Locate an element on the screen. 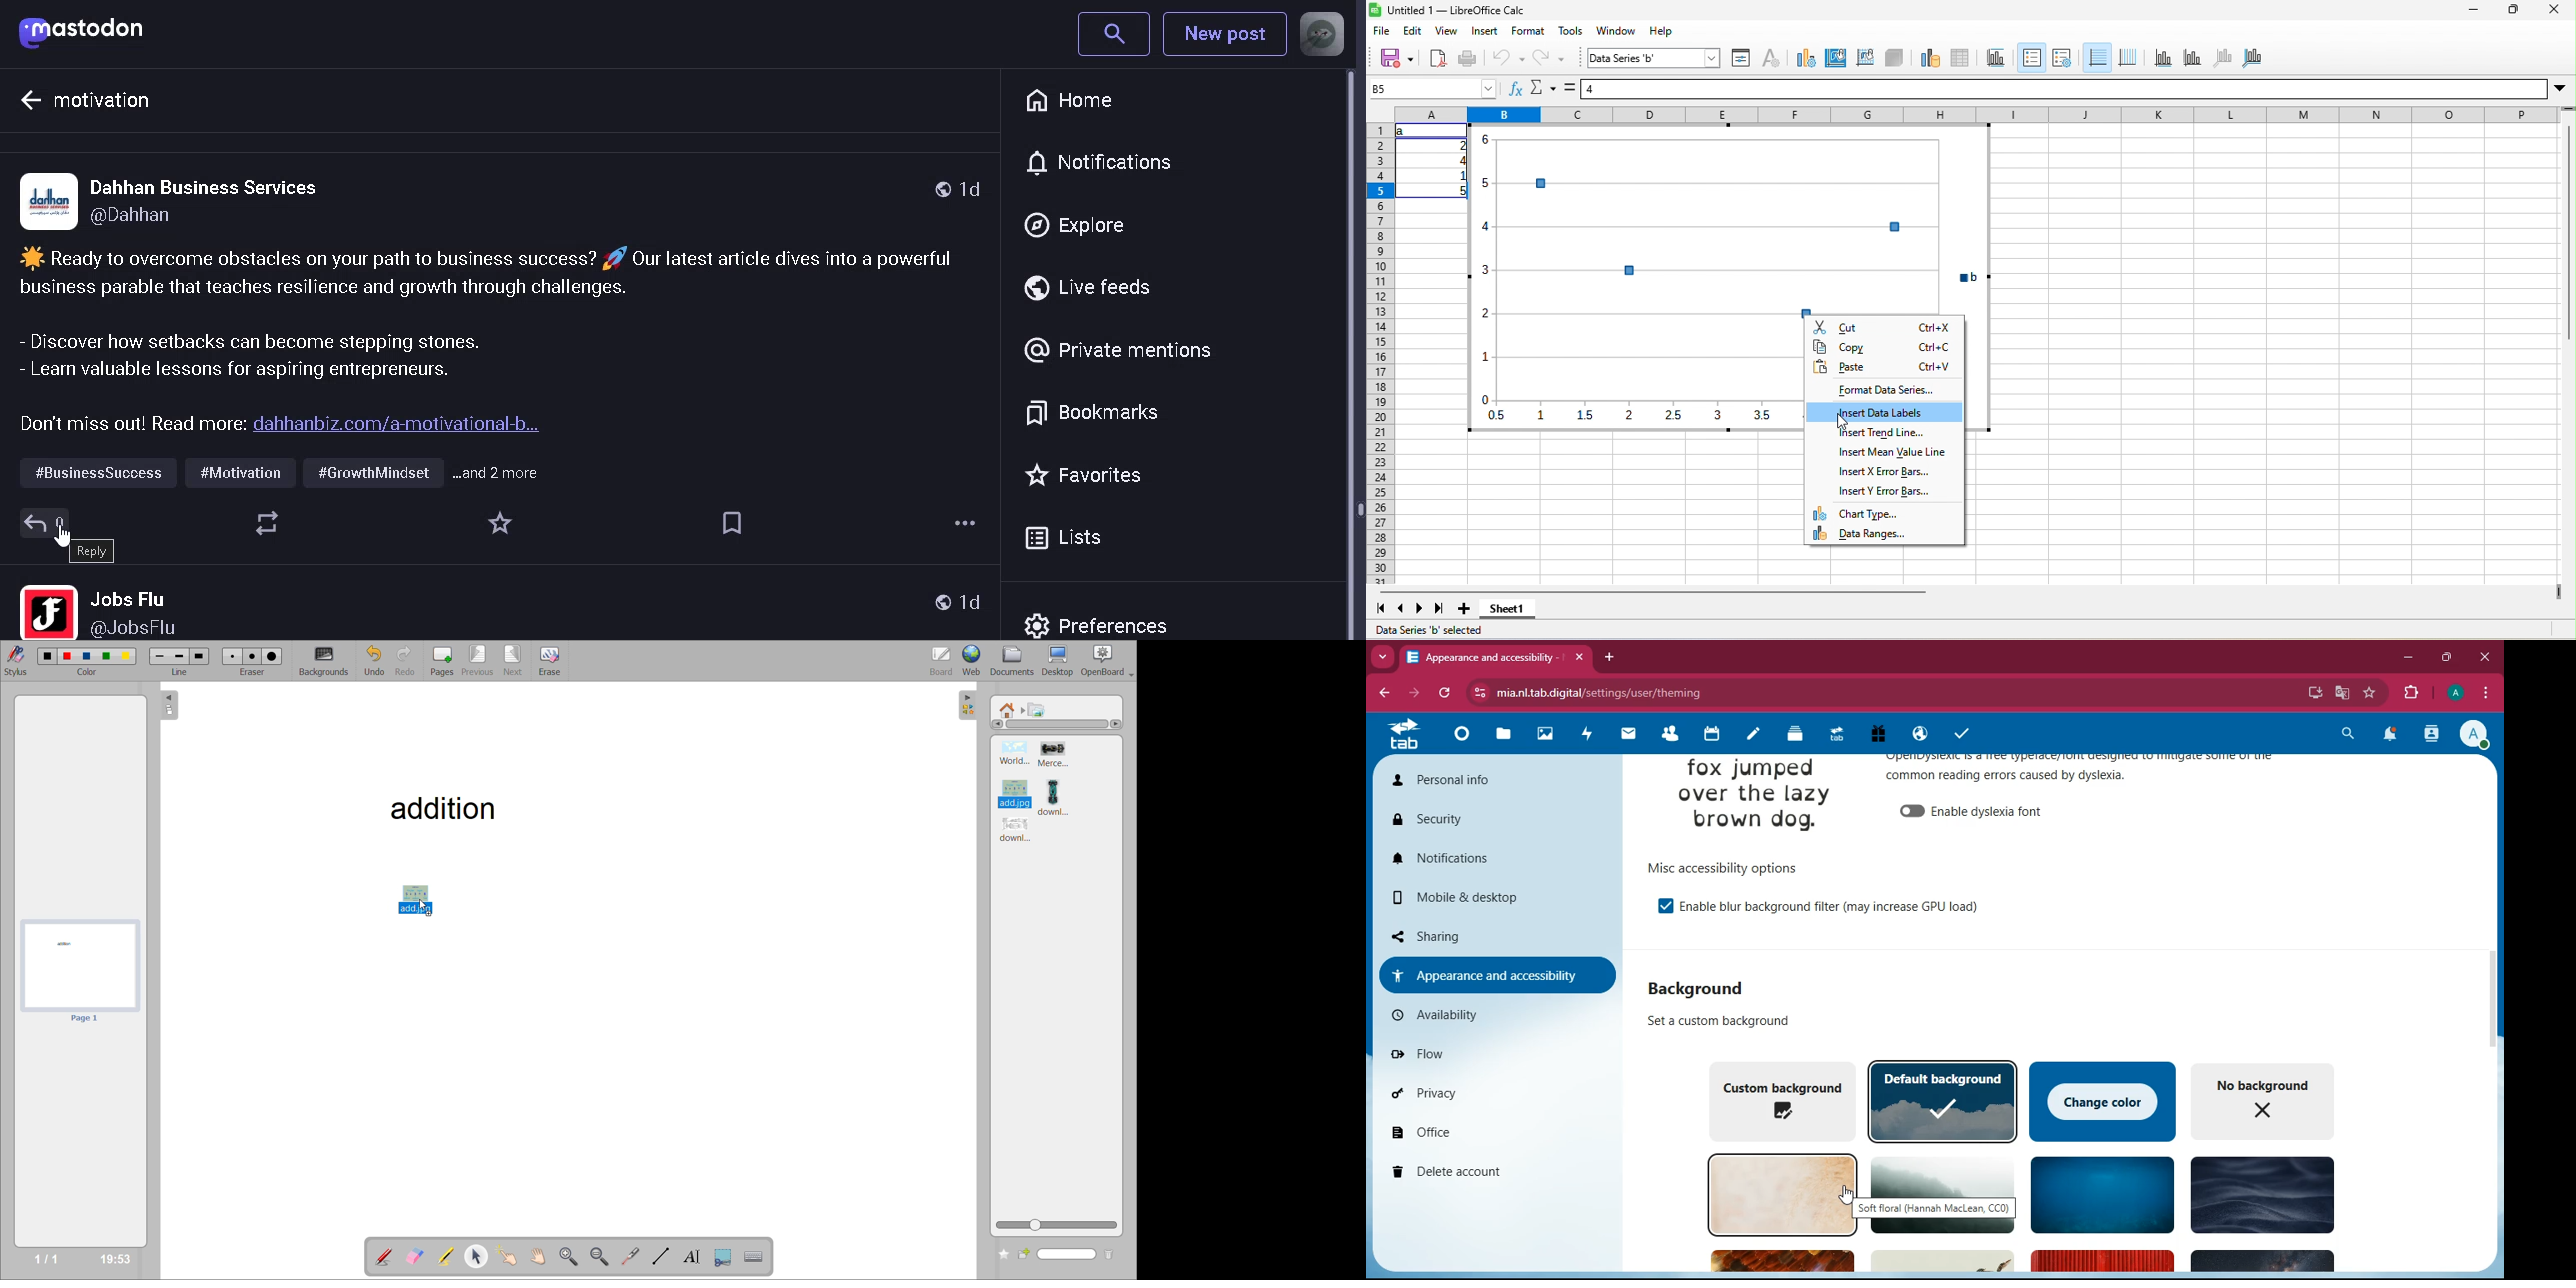  insert is located at coordinates (1485, 31).